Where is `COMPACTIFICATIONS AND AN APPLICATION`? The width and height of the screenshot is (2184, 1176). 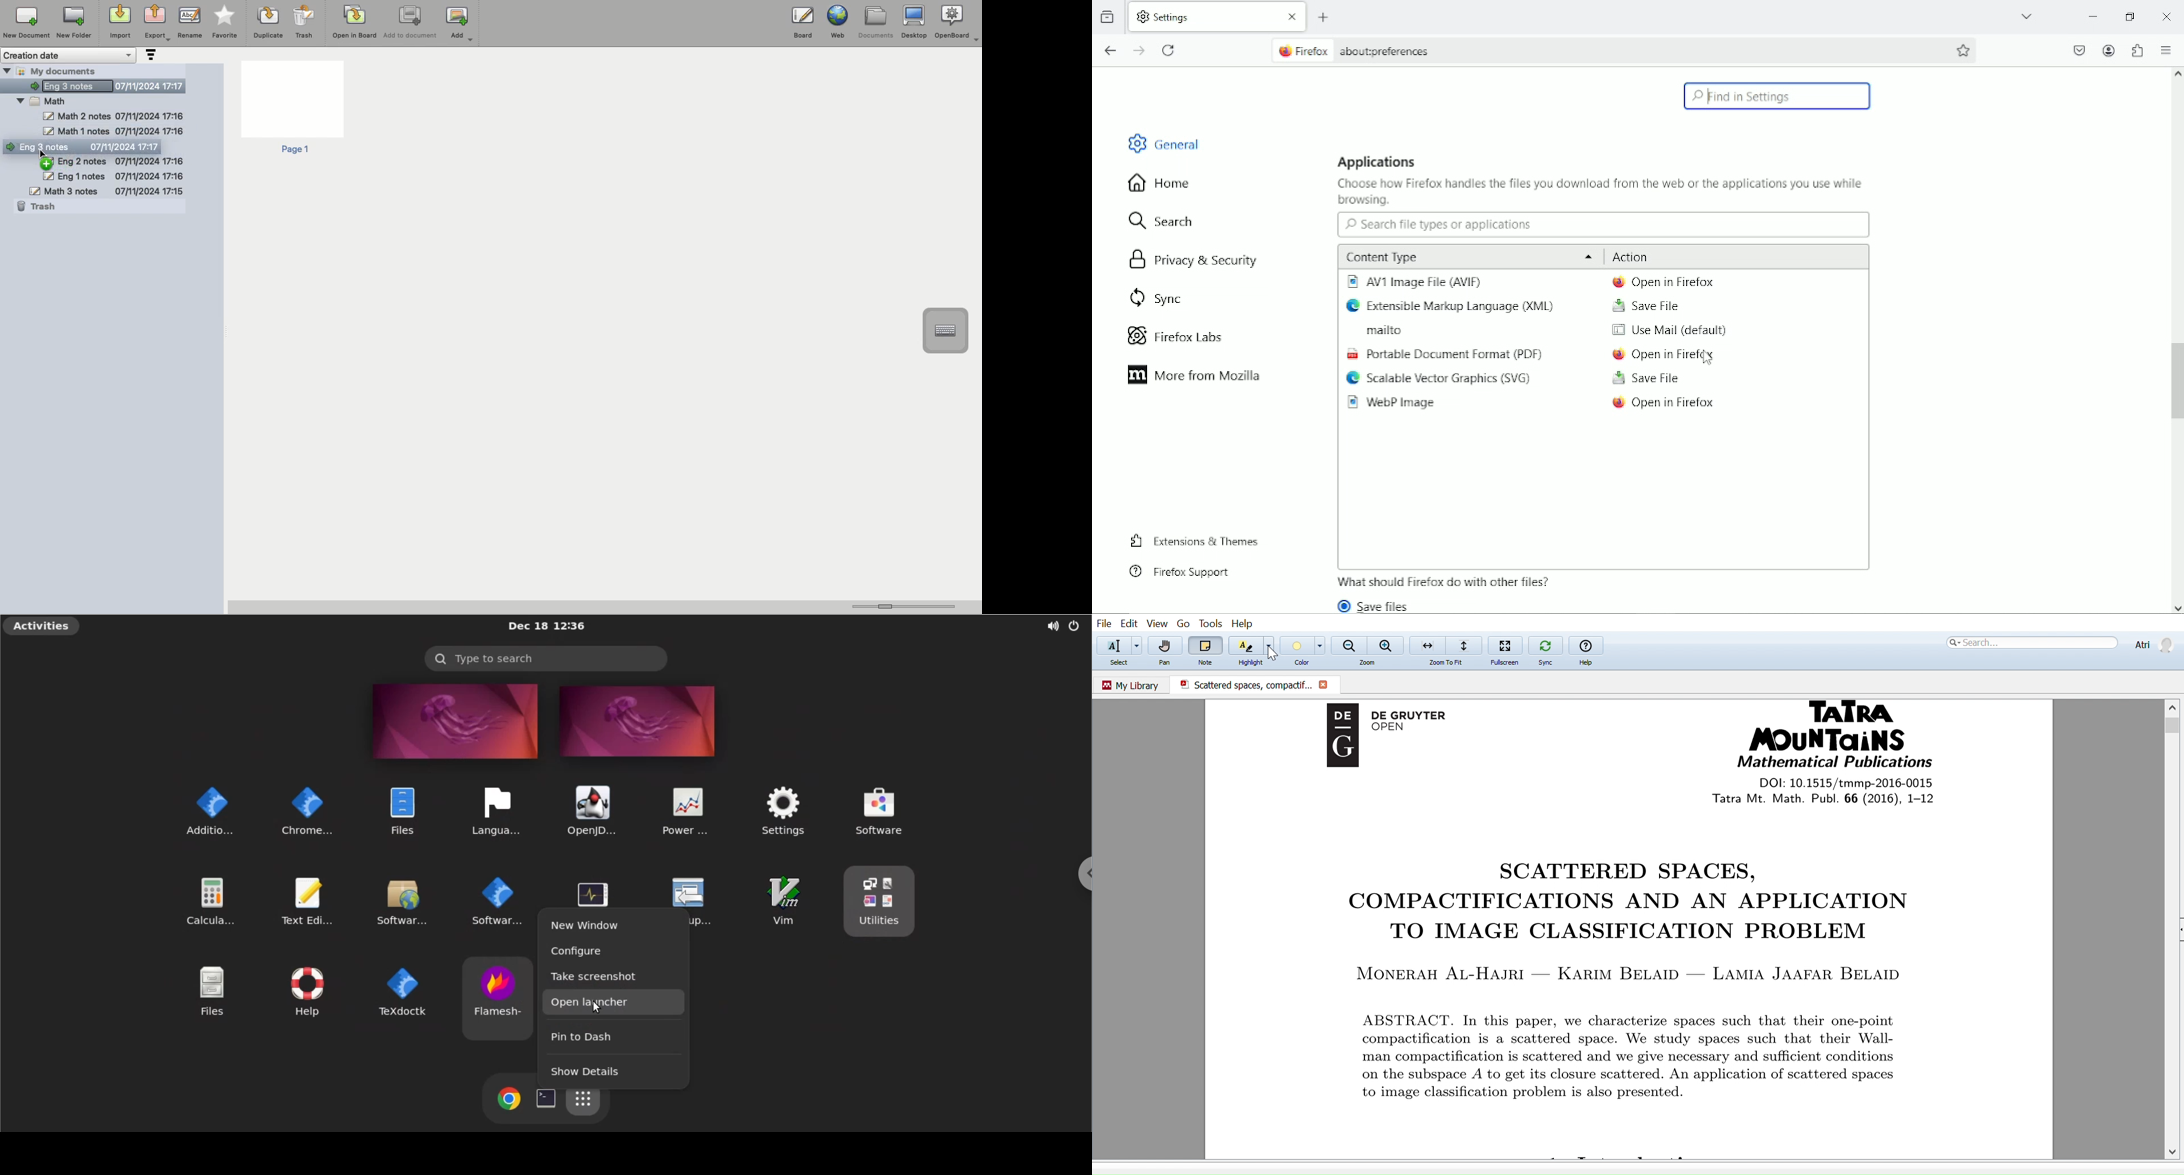
COMPACTIFICATIONS AND AN APPLICATION is located at coordinates (1617, 903).